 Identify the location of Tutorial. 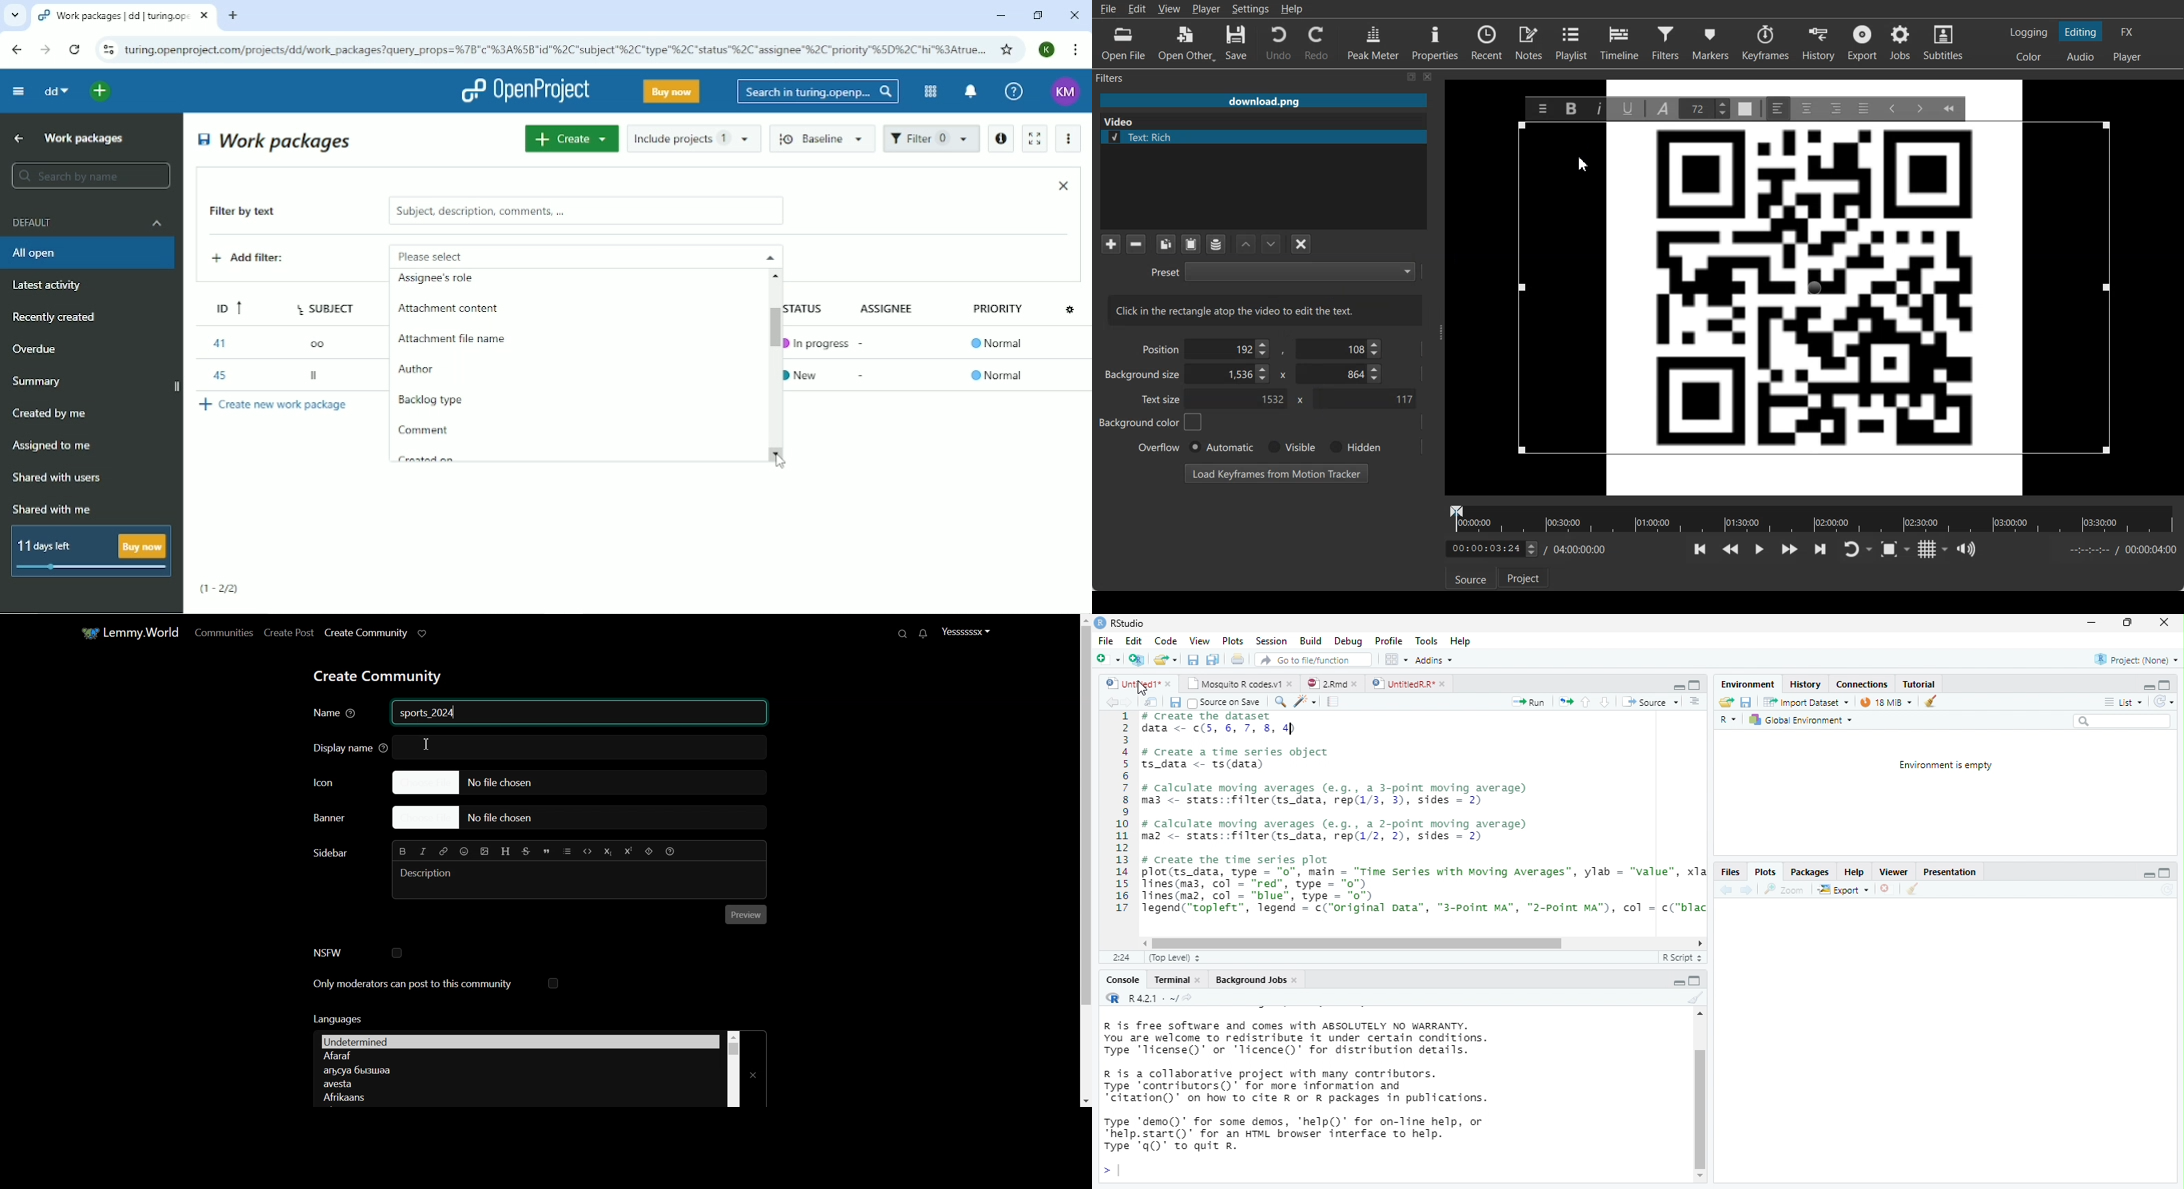
(1919, 684).